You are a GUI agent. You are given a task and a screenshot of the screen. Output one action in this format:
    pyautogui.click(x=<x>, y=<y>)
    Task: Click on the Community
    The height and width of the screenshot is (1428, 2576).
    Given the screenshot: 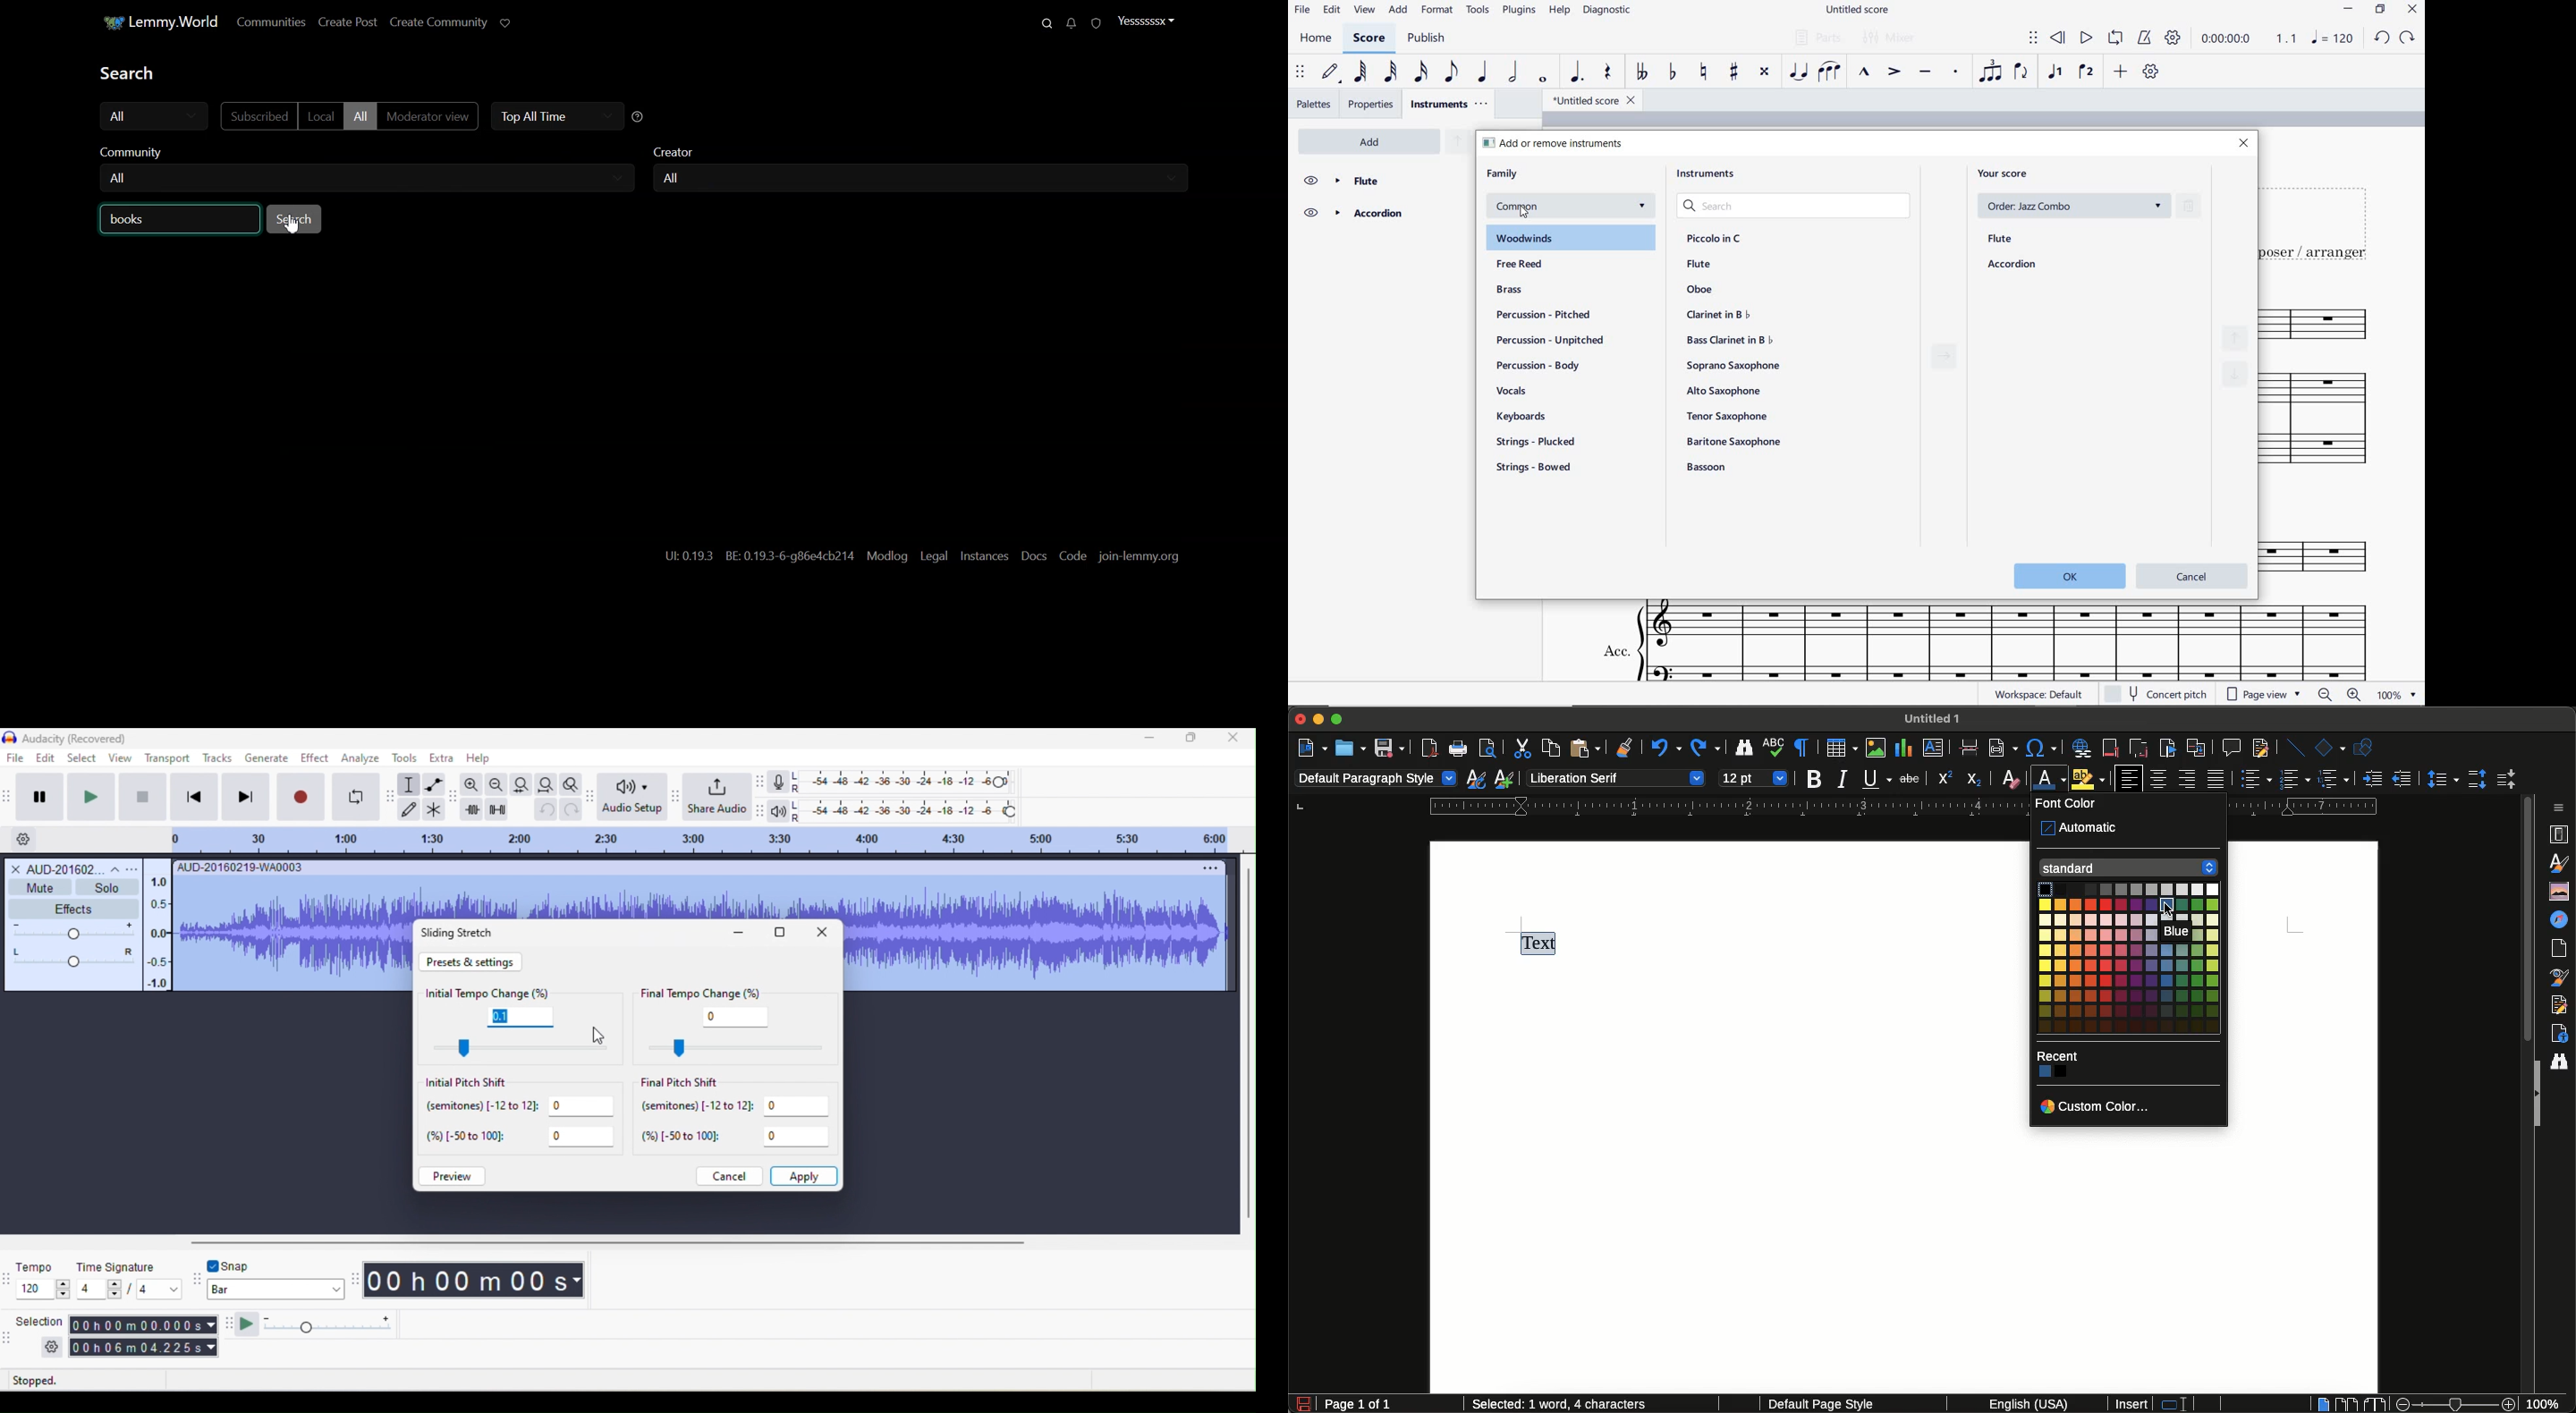 What is the action you would take?
    pyautogui.click(x=364, y=177)
    